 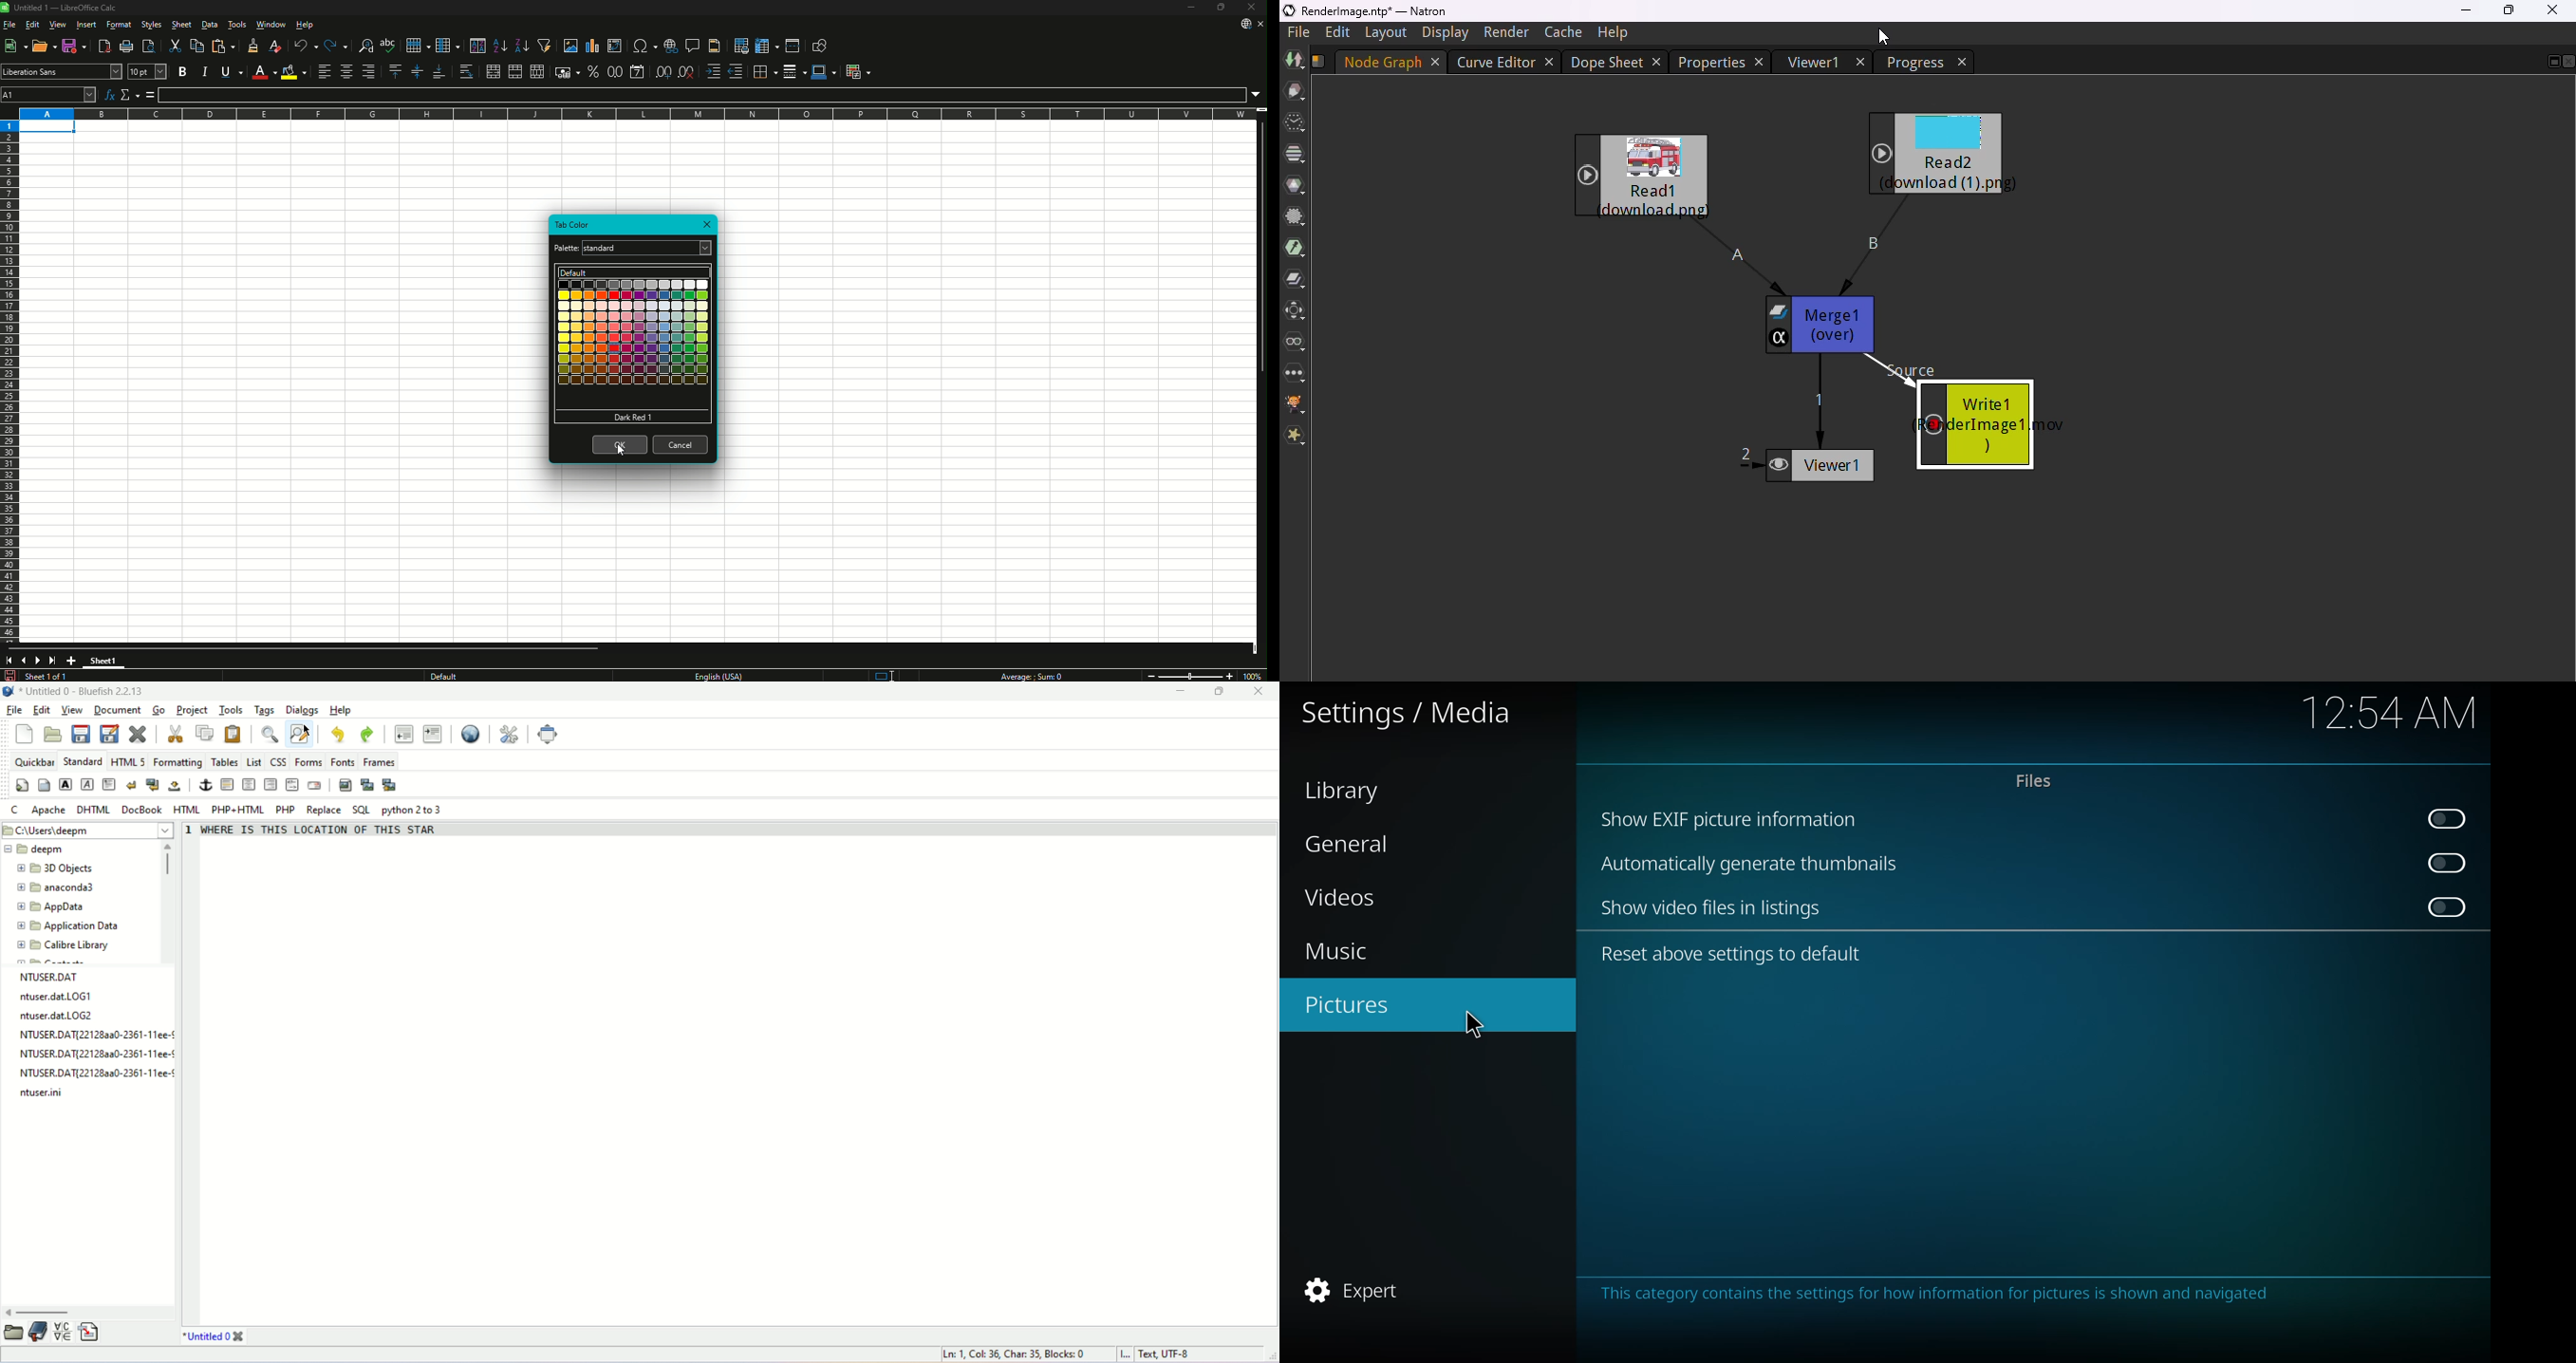 What do you see at coordinates (509, 735) in the screenshot?
I see `preferences` at bounding box center [509, 735].